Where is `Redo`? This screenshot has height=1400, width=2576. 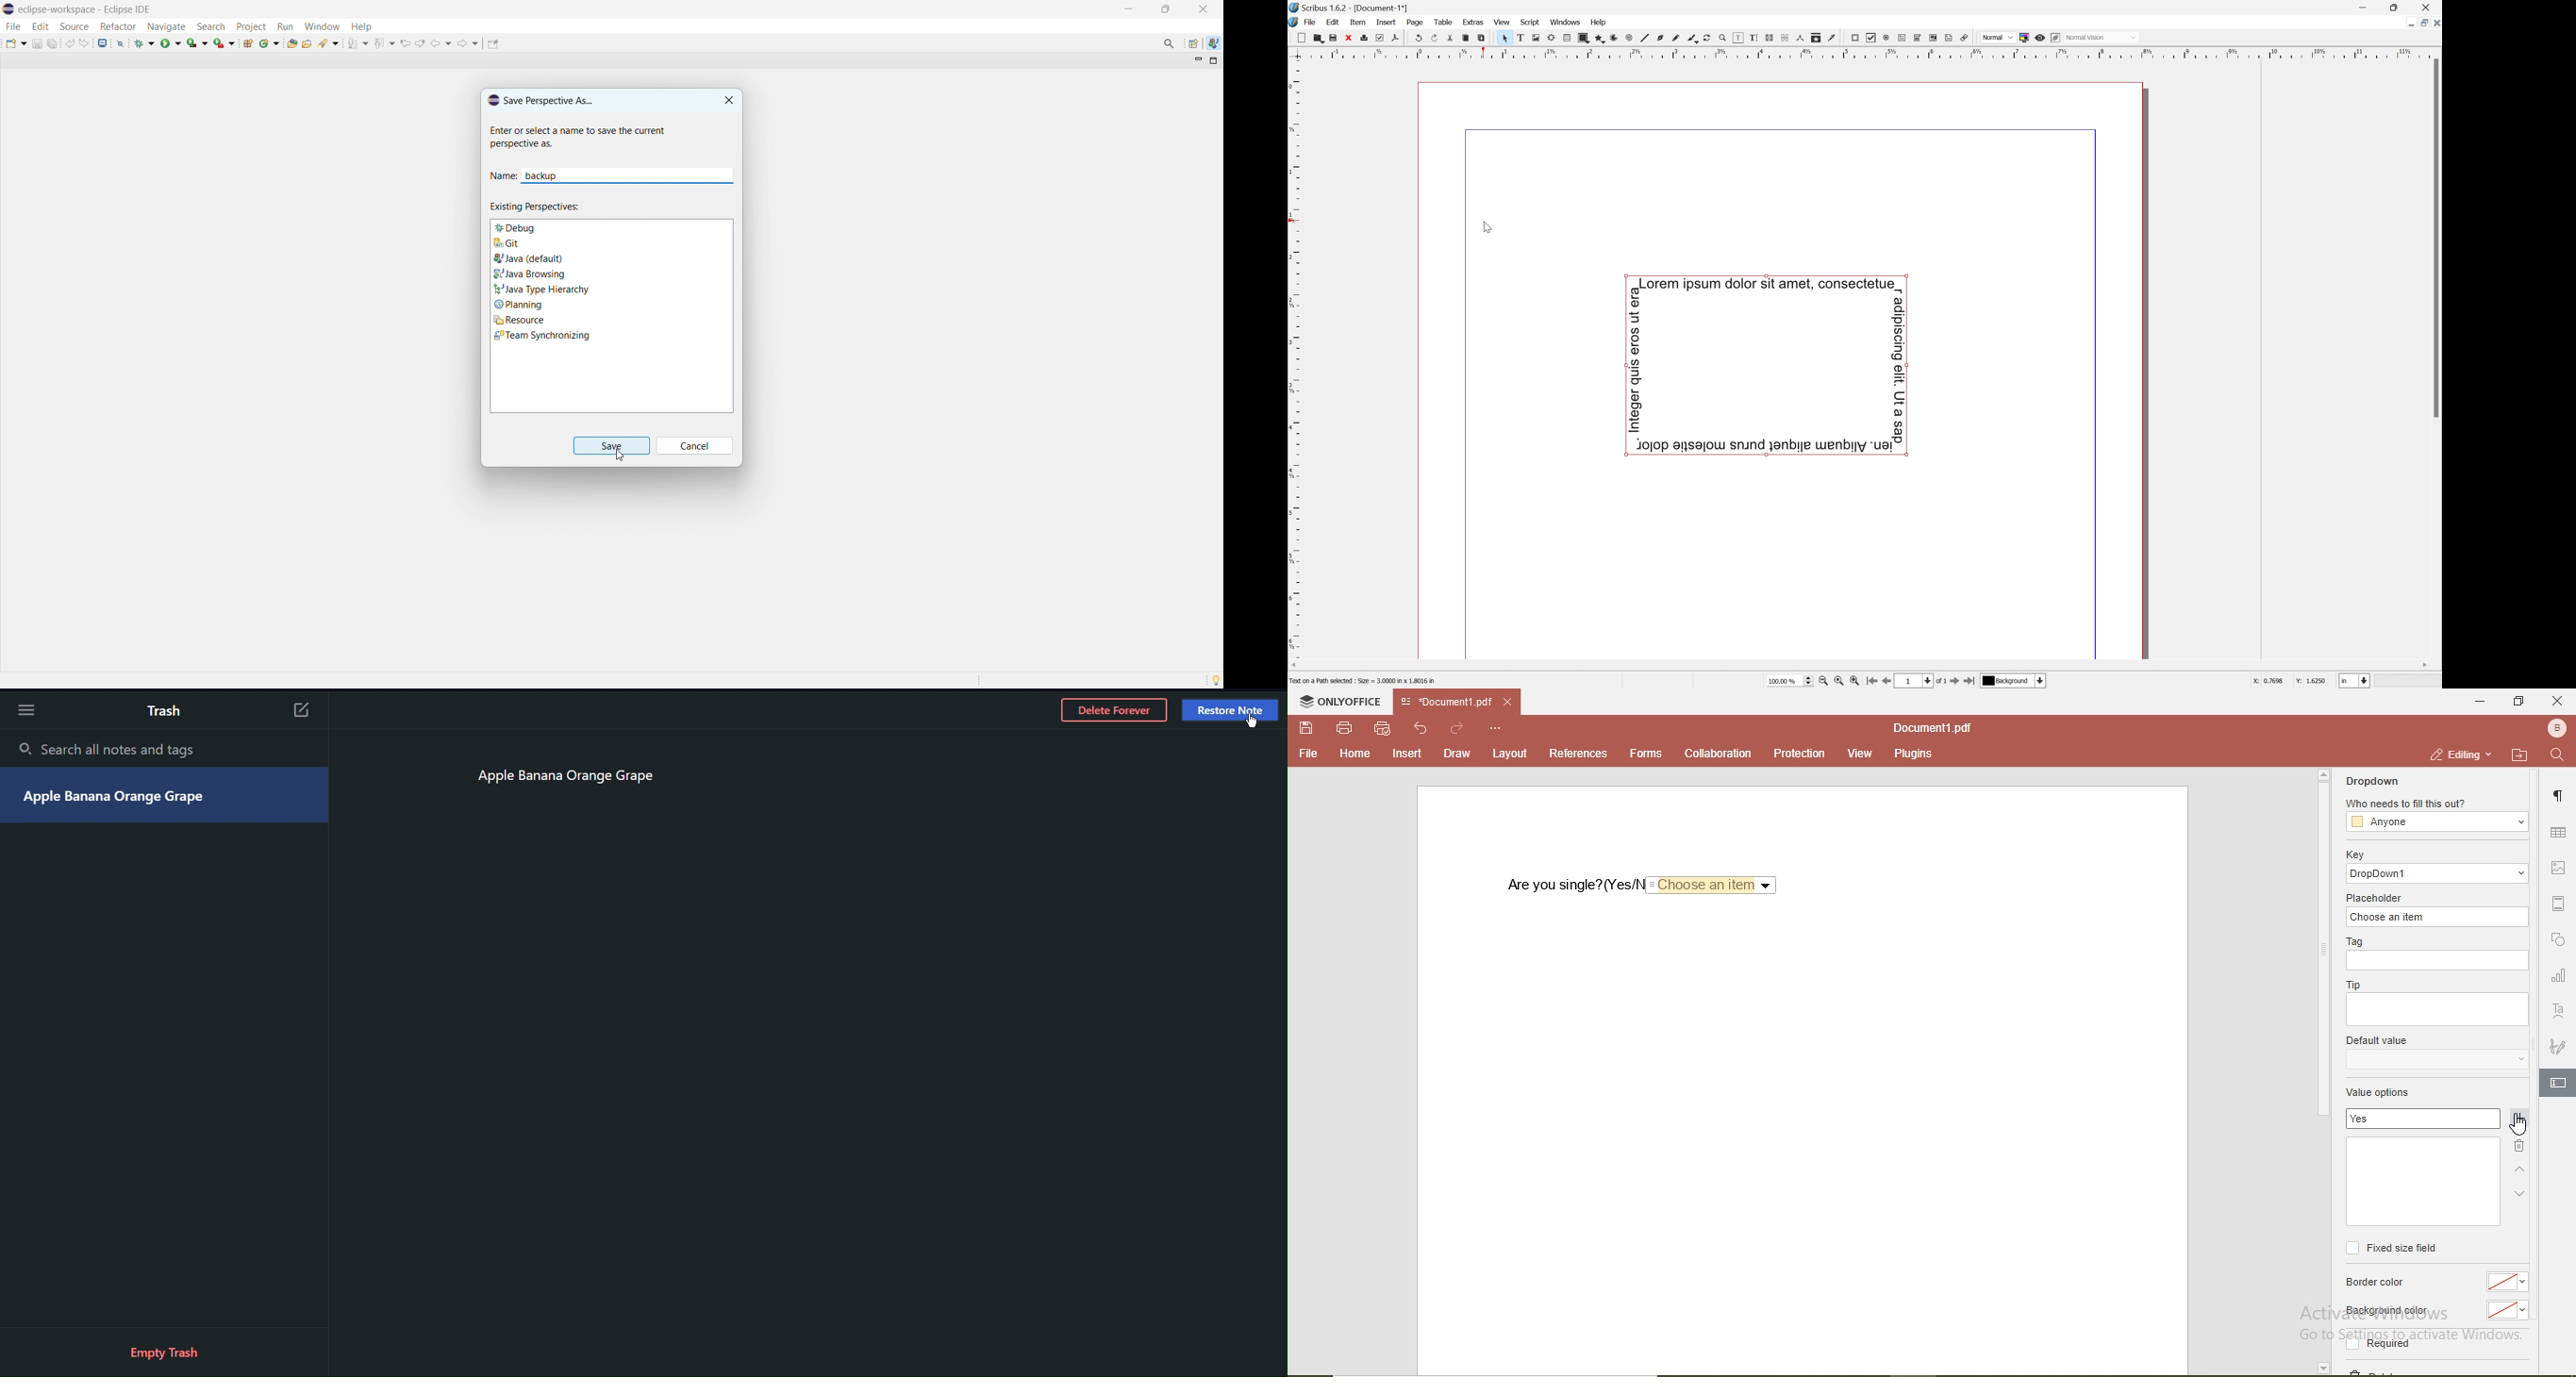 Redo is located at coordinates (1434, 38).